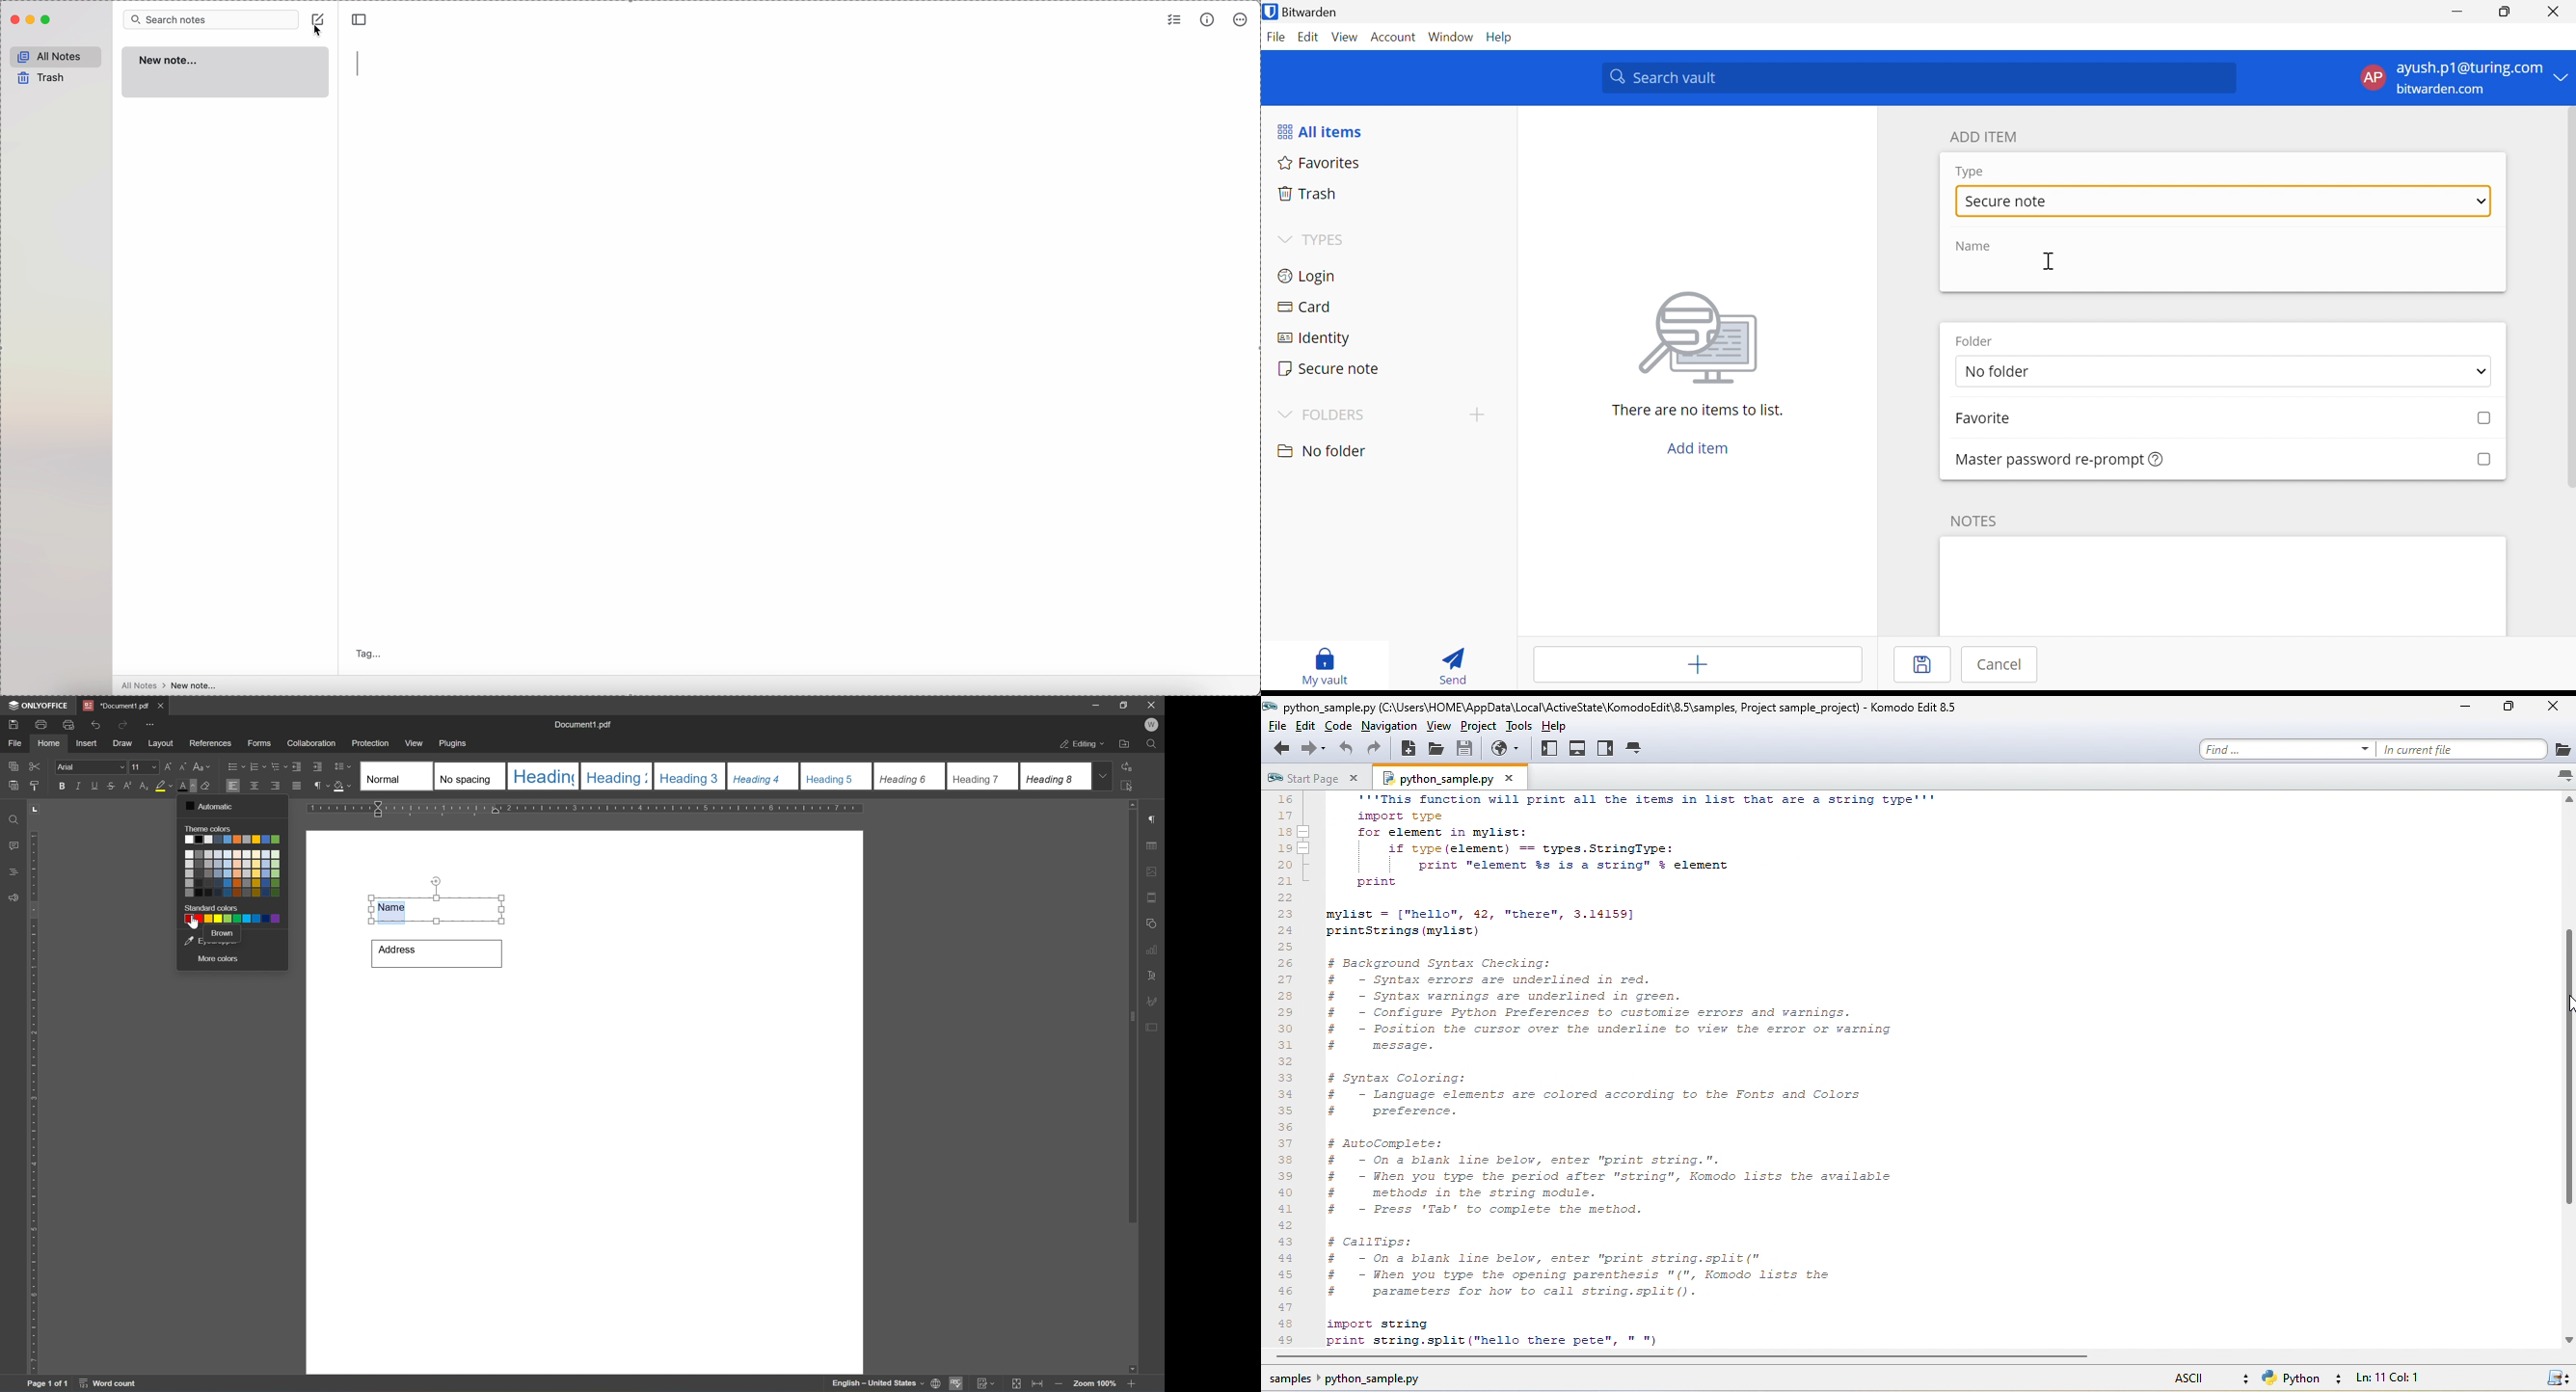  What do you see at coordinates (91, 767) in the screenshot?
I see `font` at bounding box center [91, 767].